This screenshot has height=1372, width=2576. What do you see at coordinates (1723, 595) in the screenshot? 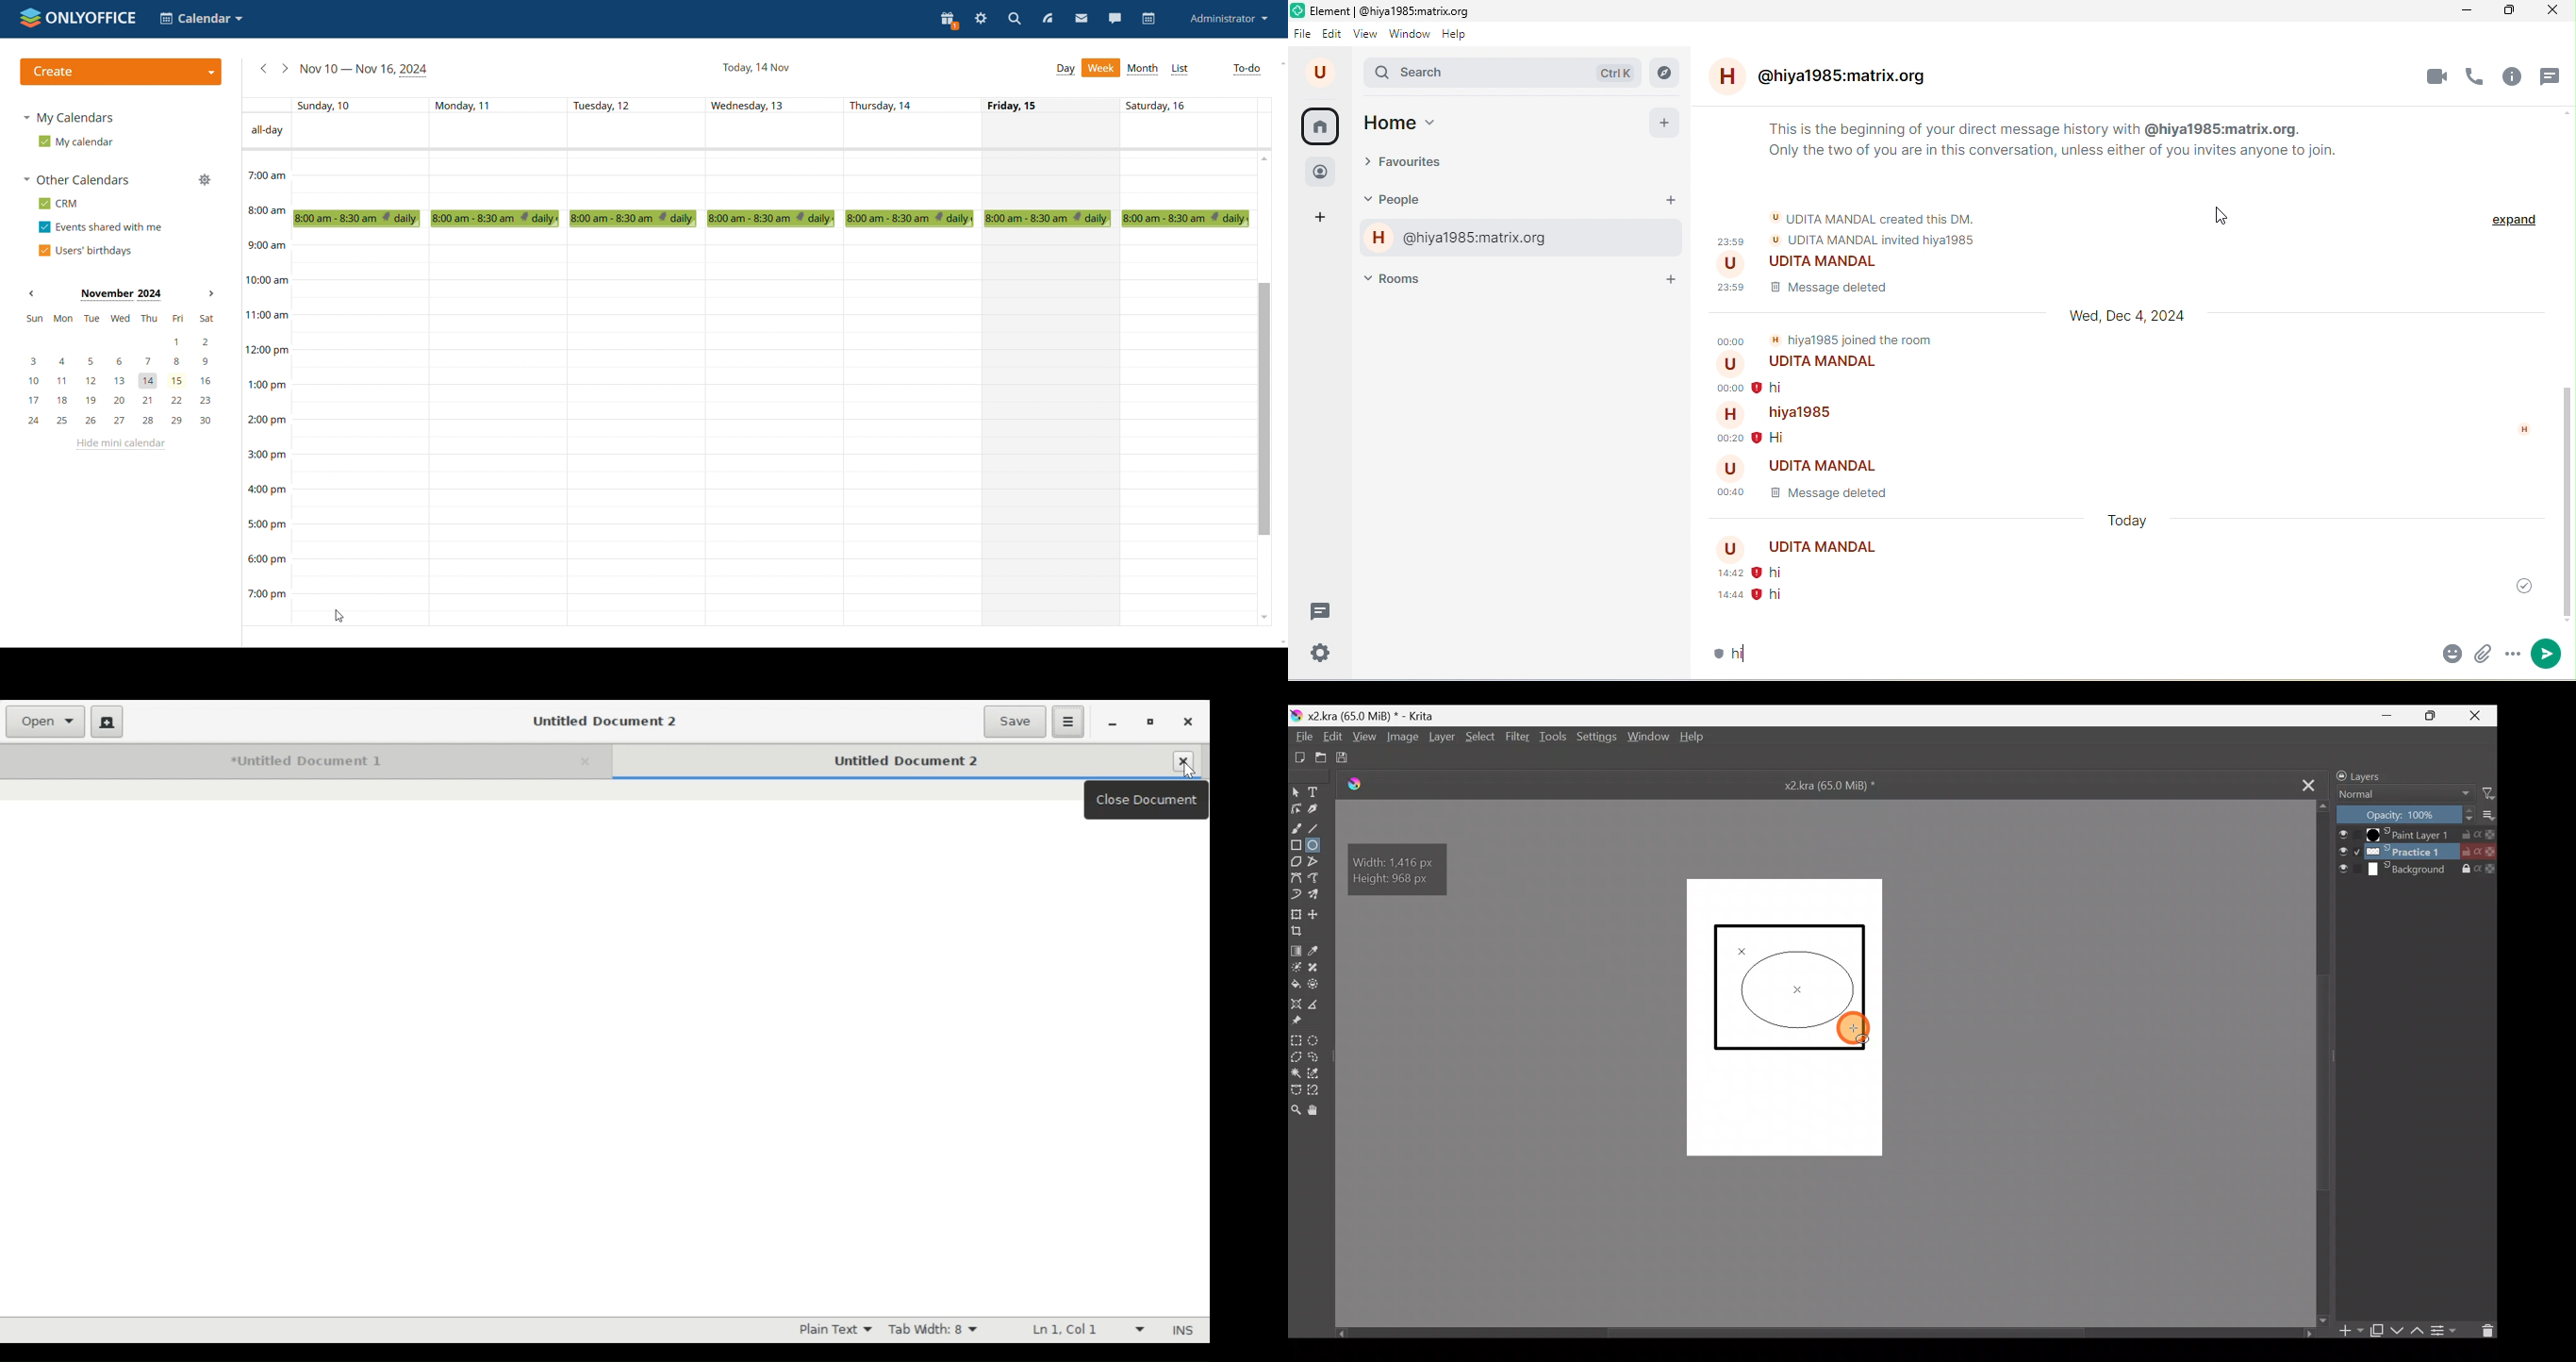
I see `14.44` at bounding box center [1723, 595].